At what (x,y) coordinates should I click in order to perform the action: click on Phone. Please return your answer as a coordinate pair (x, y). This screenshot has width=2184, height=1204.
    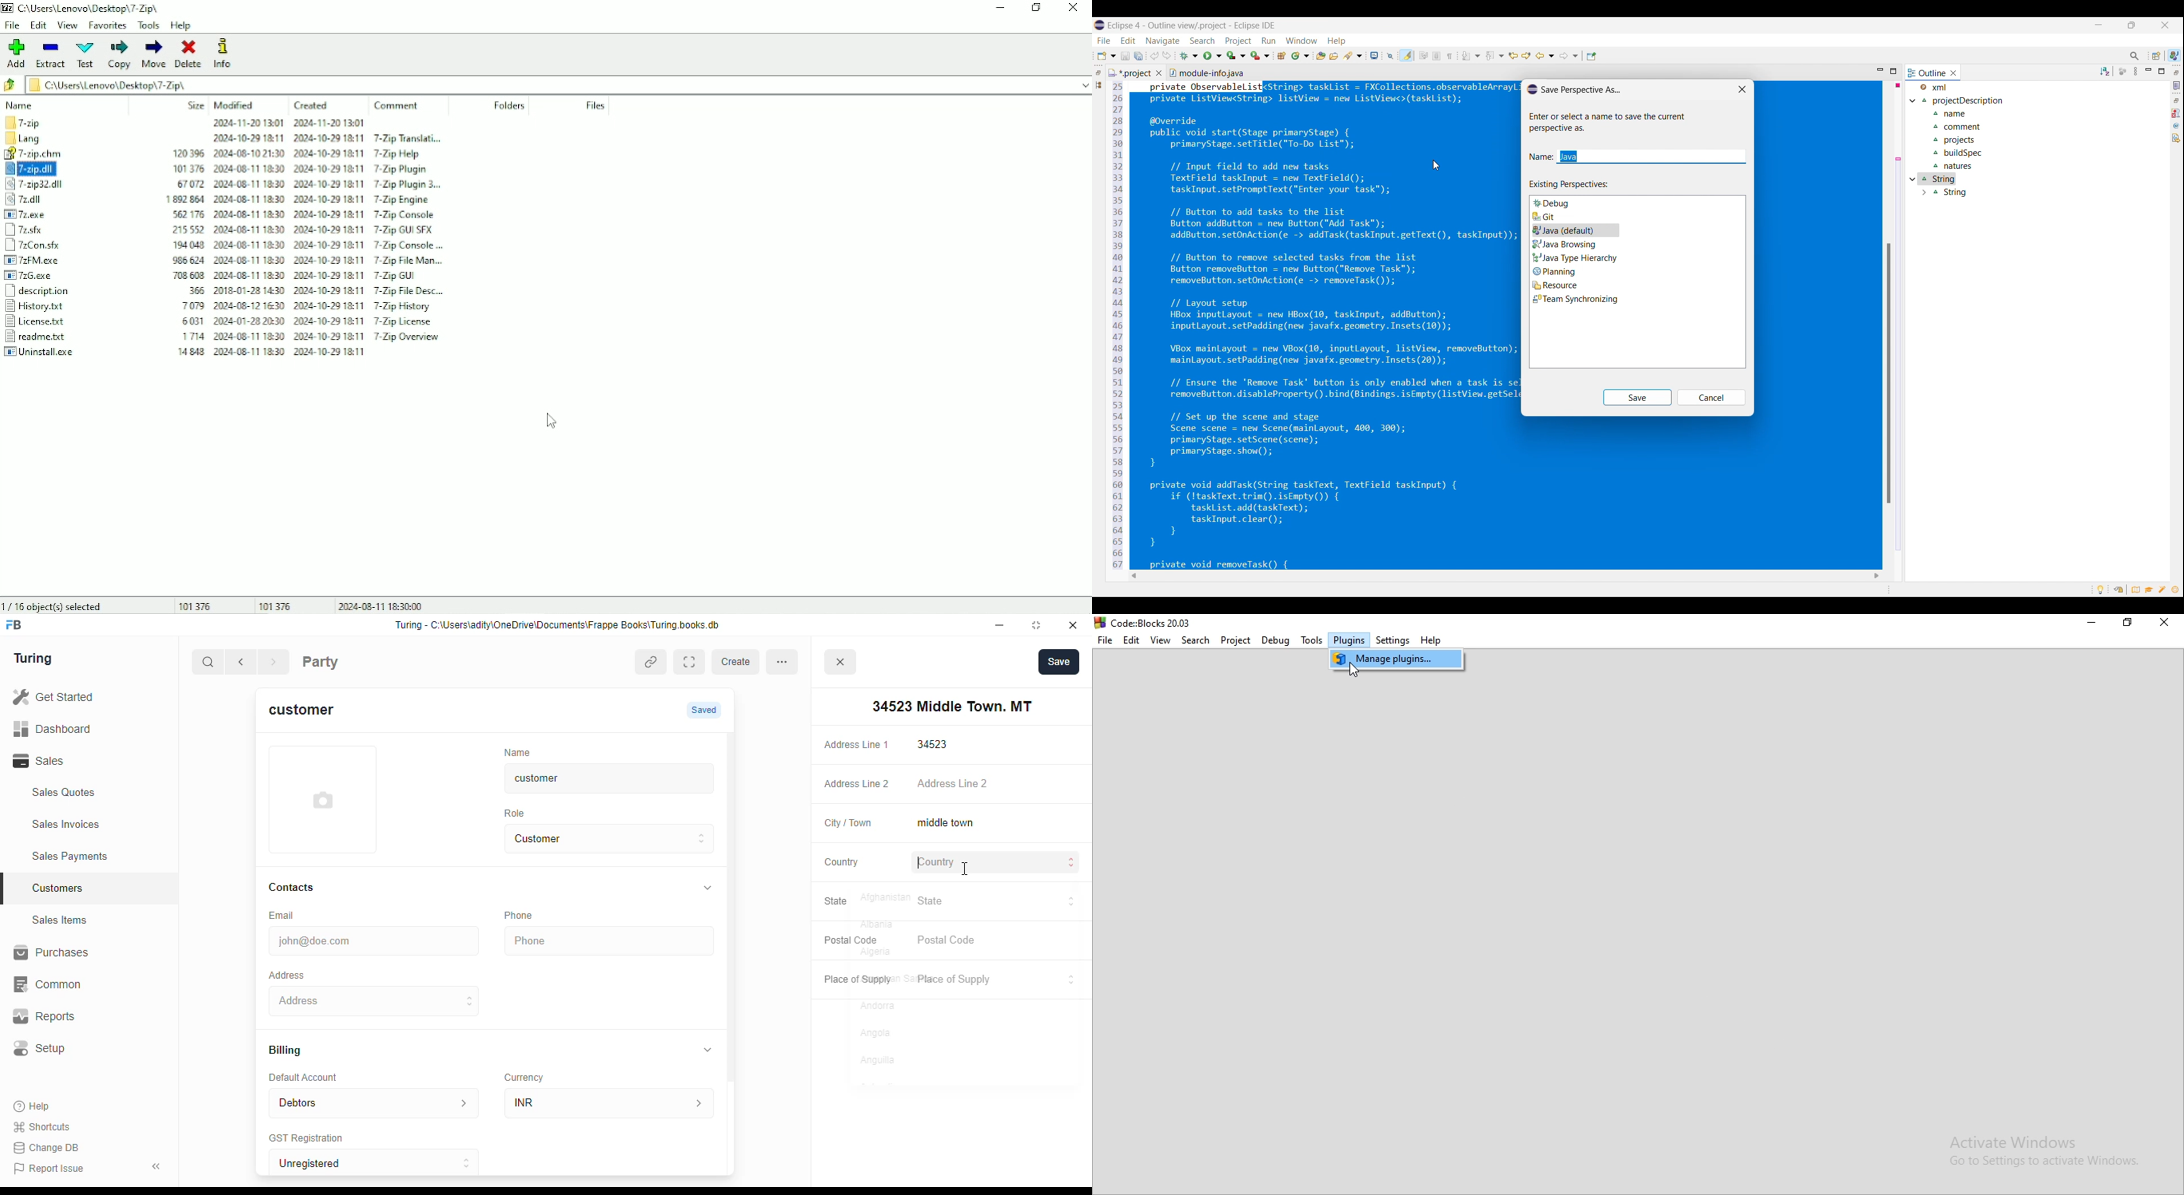
    Looking at the image, I should click on (528, 915).